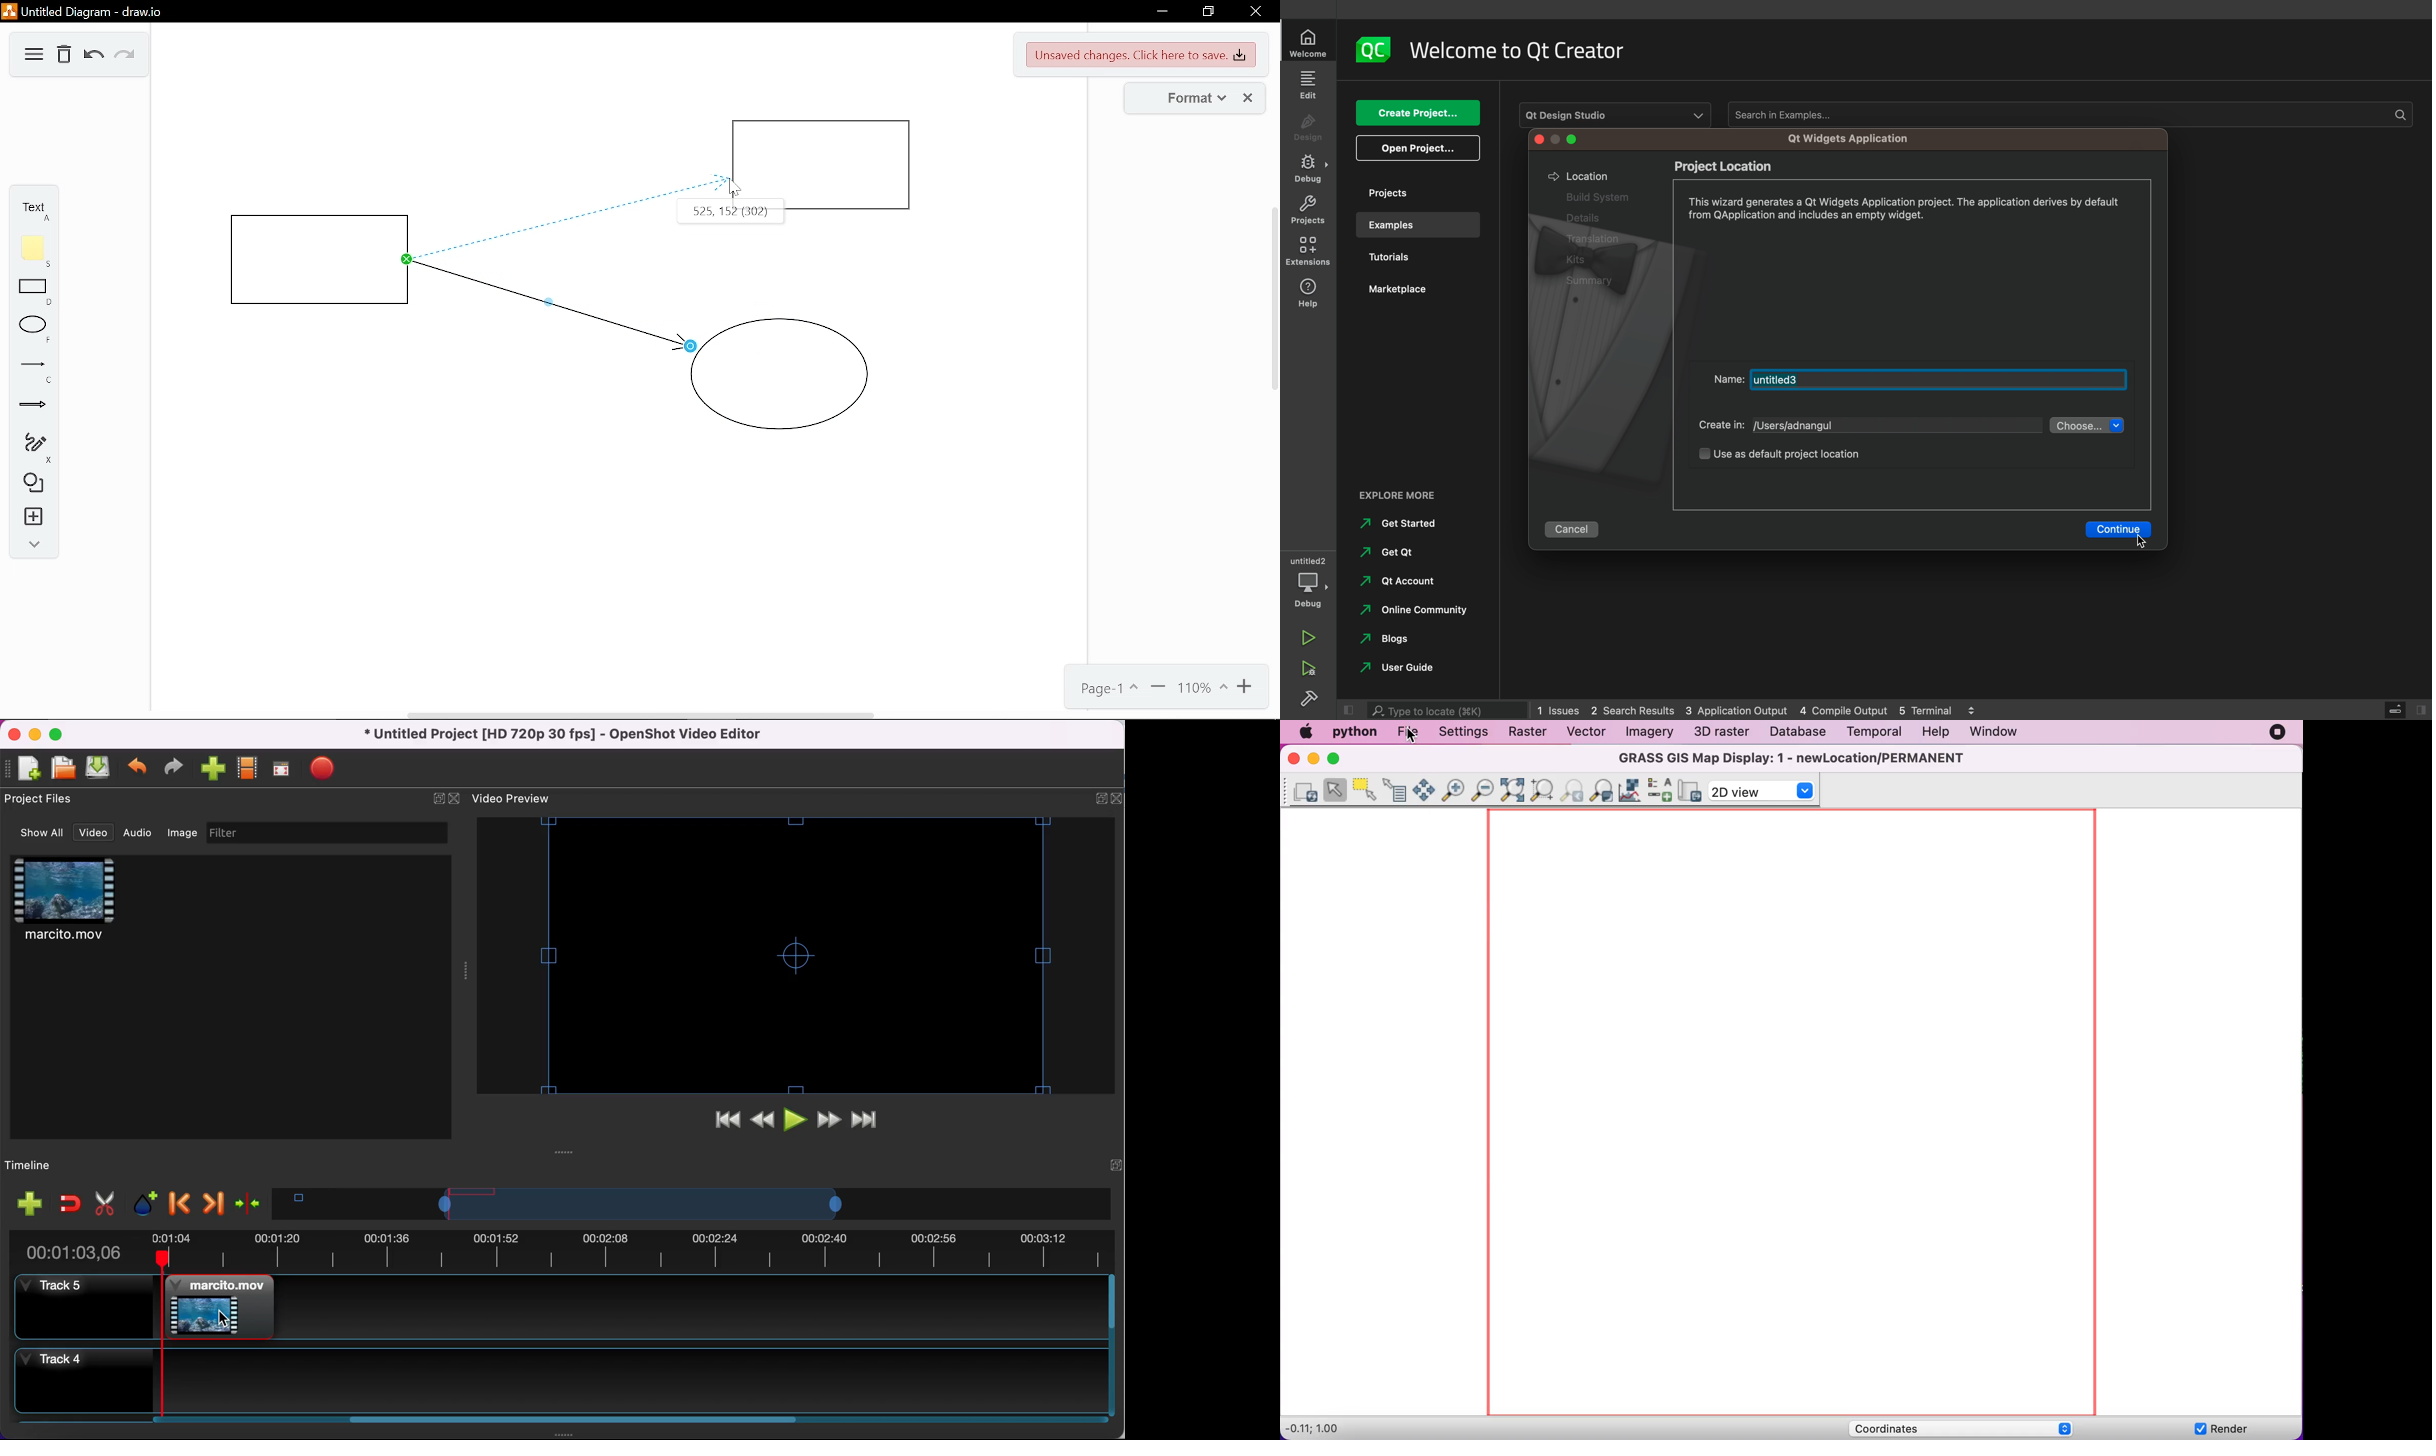 The height and width of the screenshot is (1456, 2436). Describe the element at coordinates (1388, 642) in the screenshot. I see `` at that location.